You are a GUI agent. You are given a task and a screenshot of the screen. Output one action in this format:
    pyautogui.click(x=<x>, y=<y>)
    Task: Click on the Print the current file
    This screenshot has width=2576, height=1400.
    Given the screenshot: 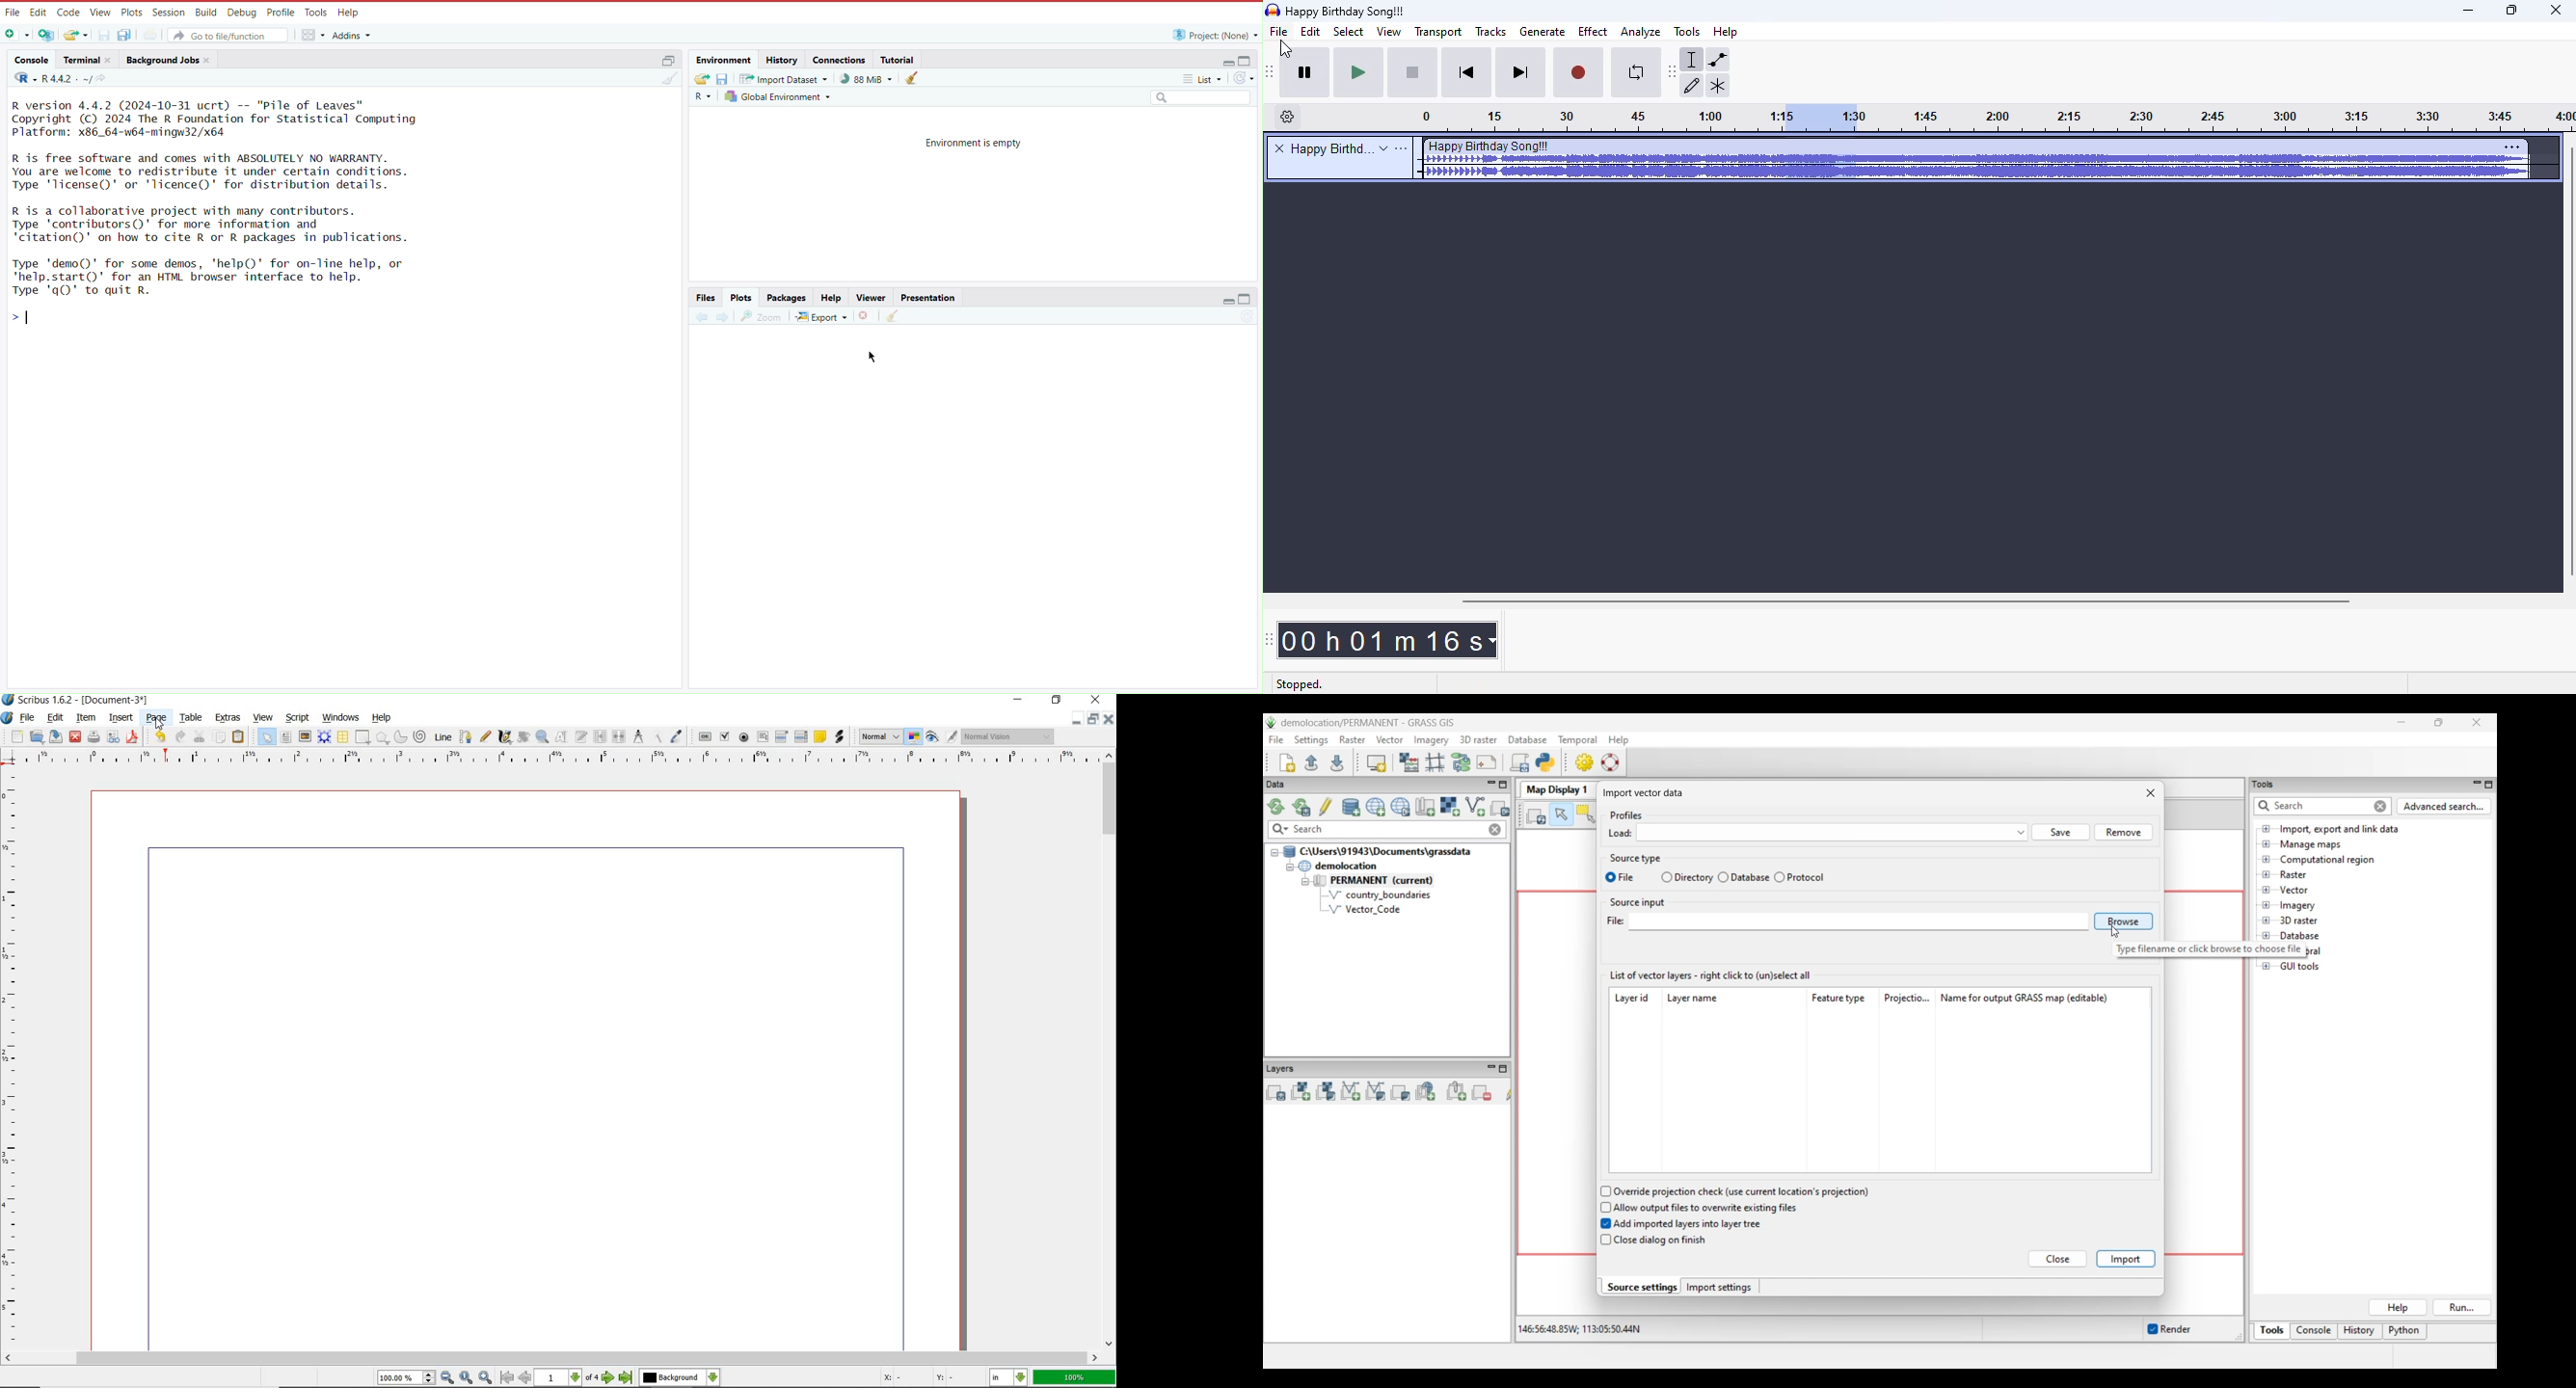 What is the action you would take?
    pyautogui.click(x=157, y=34)
    